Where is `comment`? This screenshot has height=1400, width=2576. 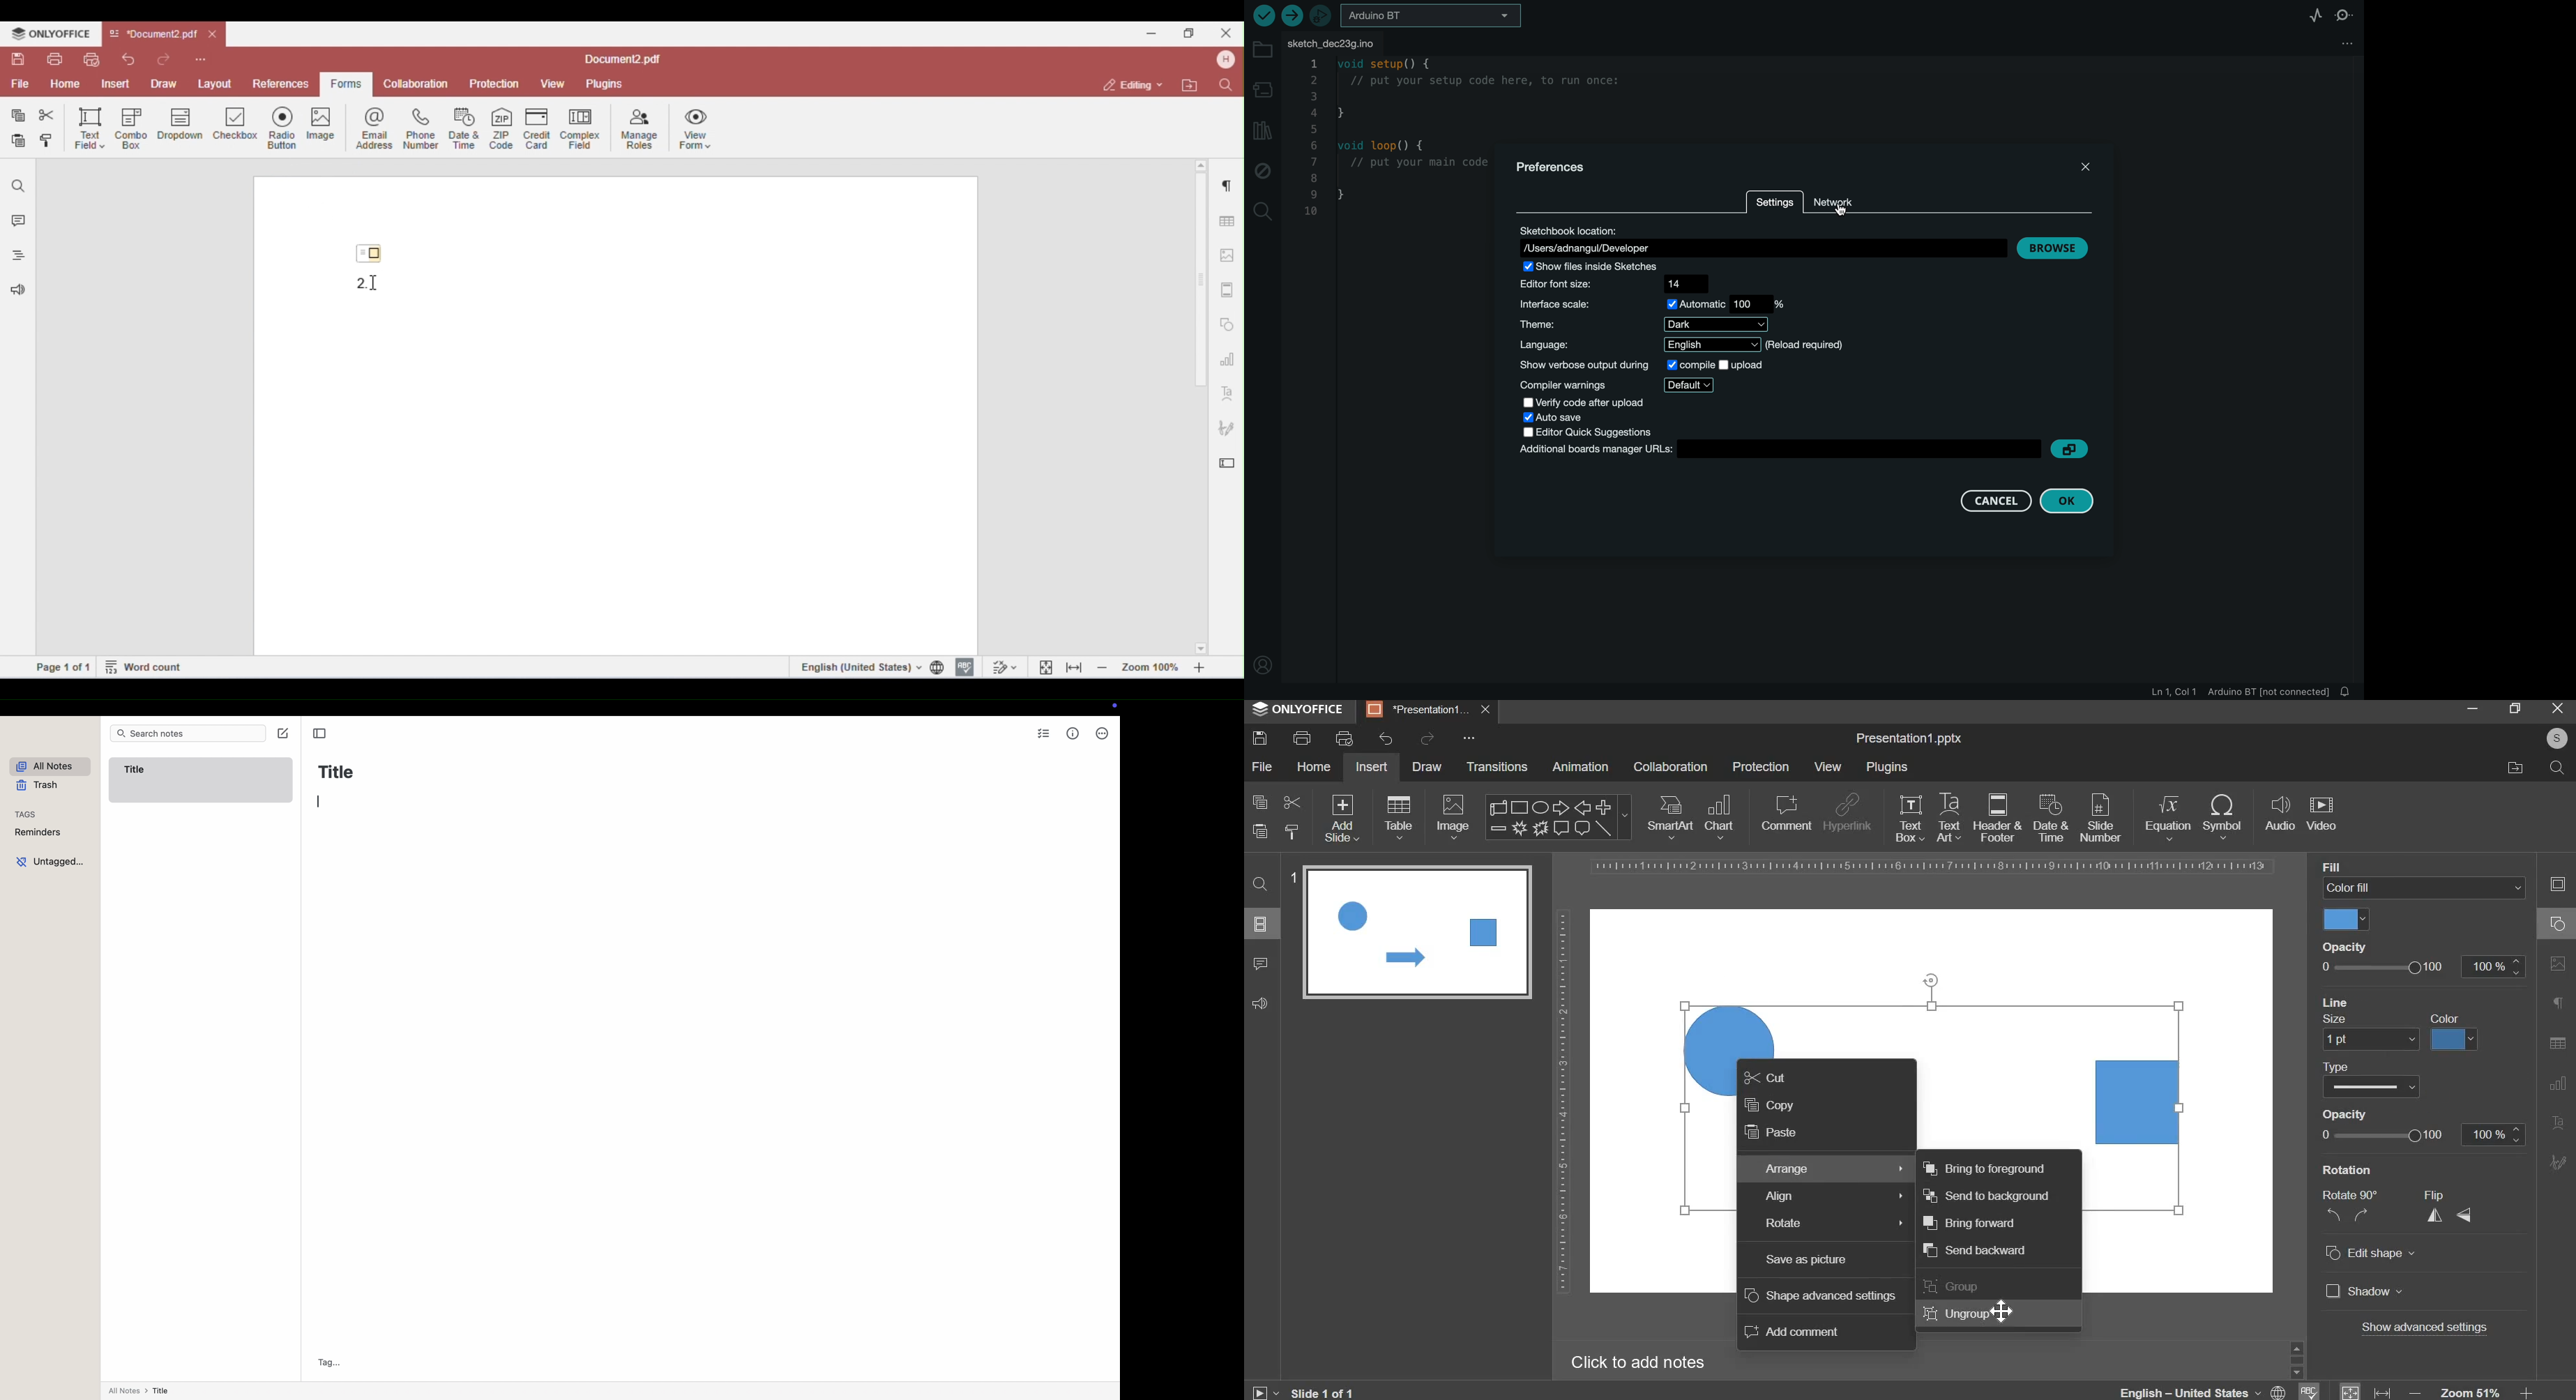
comment is located at coordinates (1259, 962).